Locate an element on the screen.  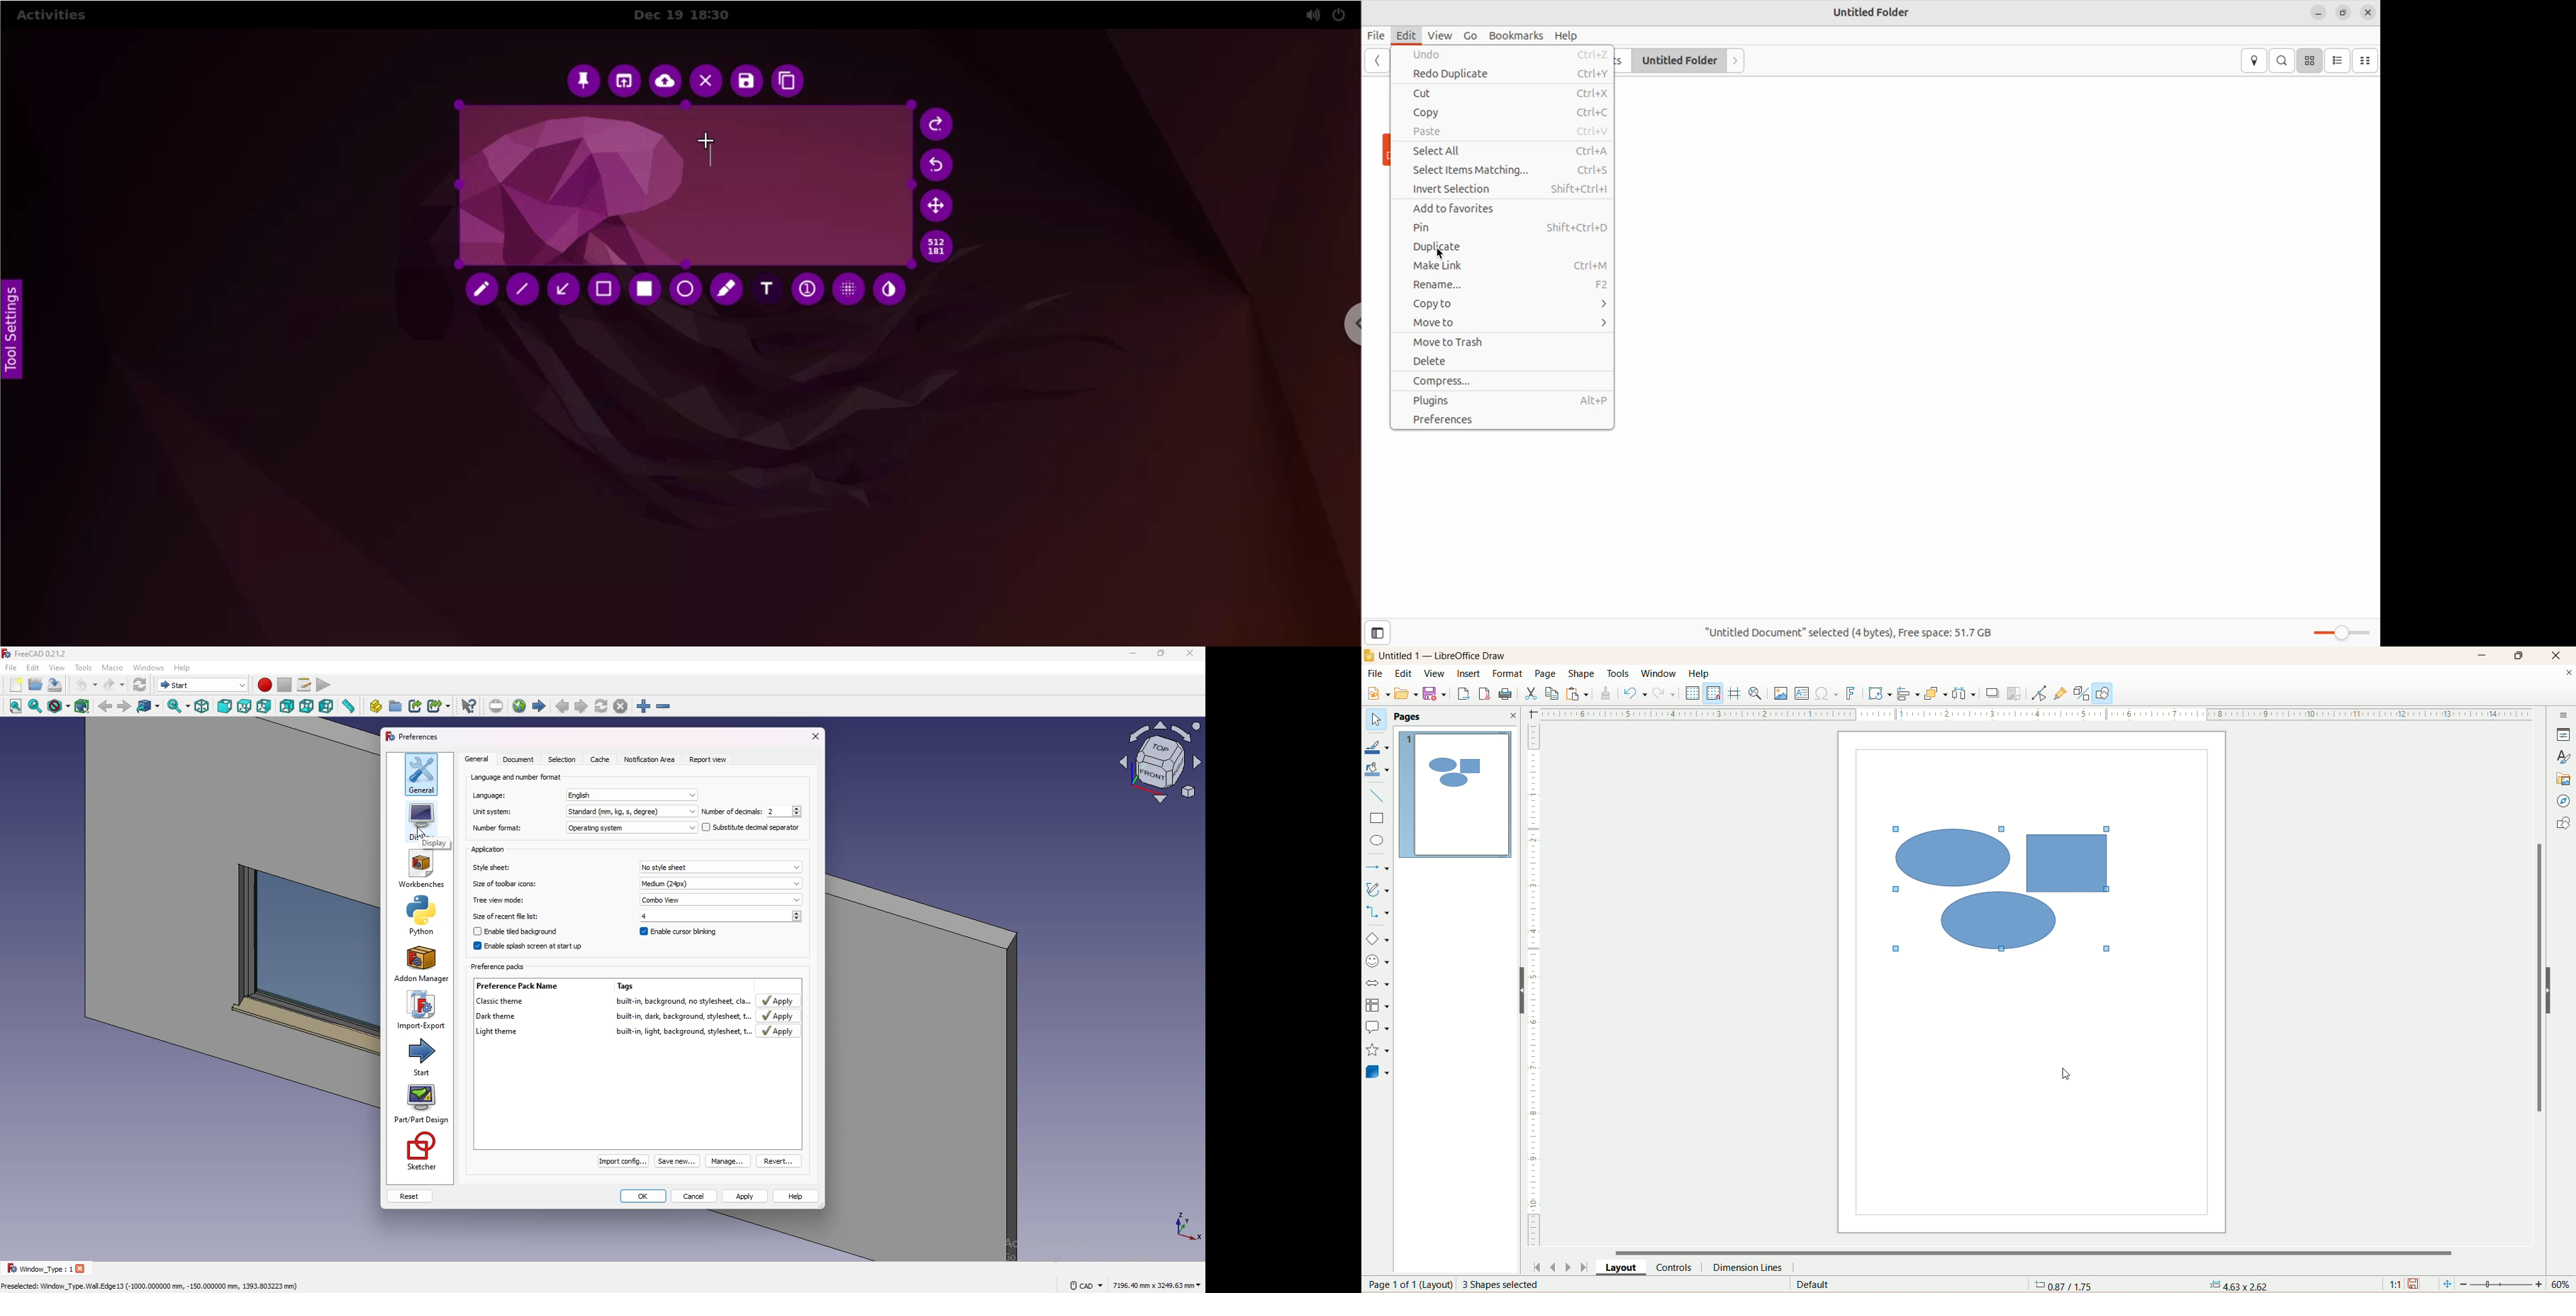
clone formatting is located at coordinates (1607, 693).